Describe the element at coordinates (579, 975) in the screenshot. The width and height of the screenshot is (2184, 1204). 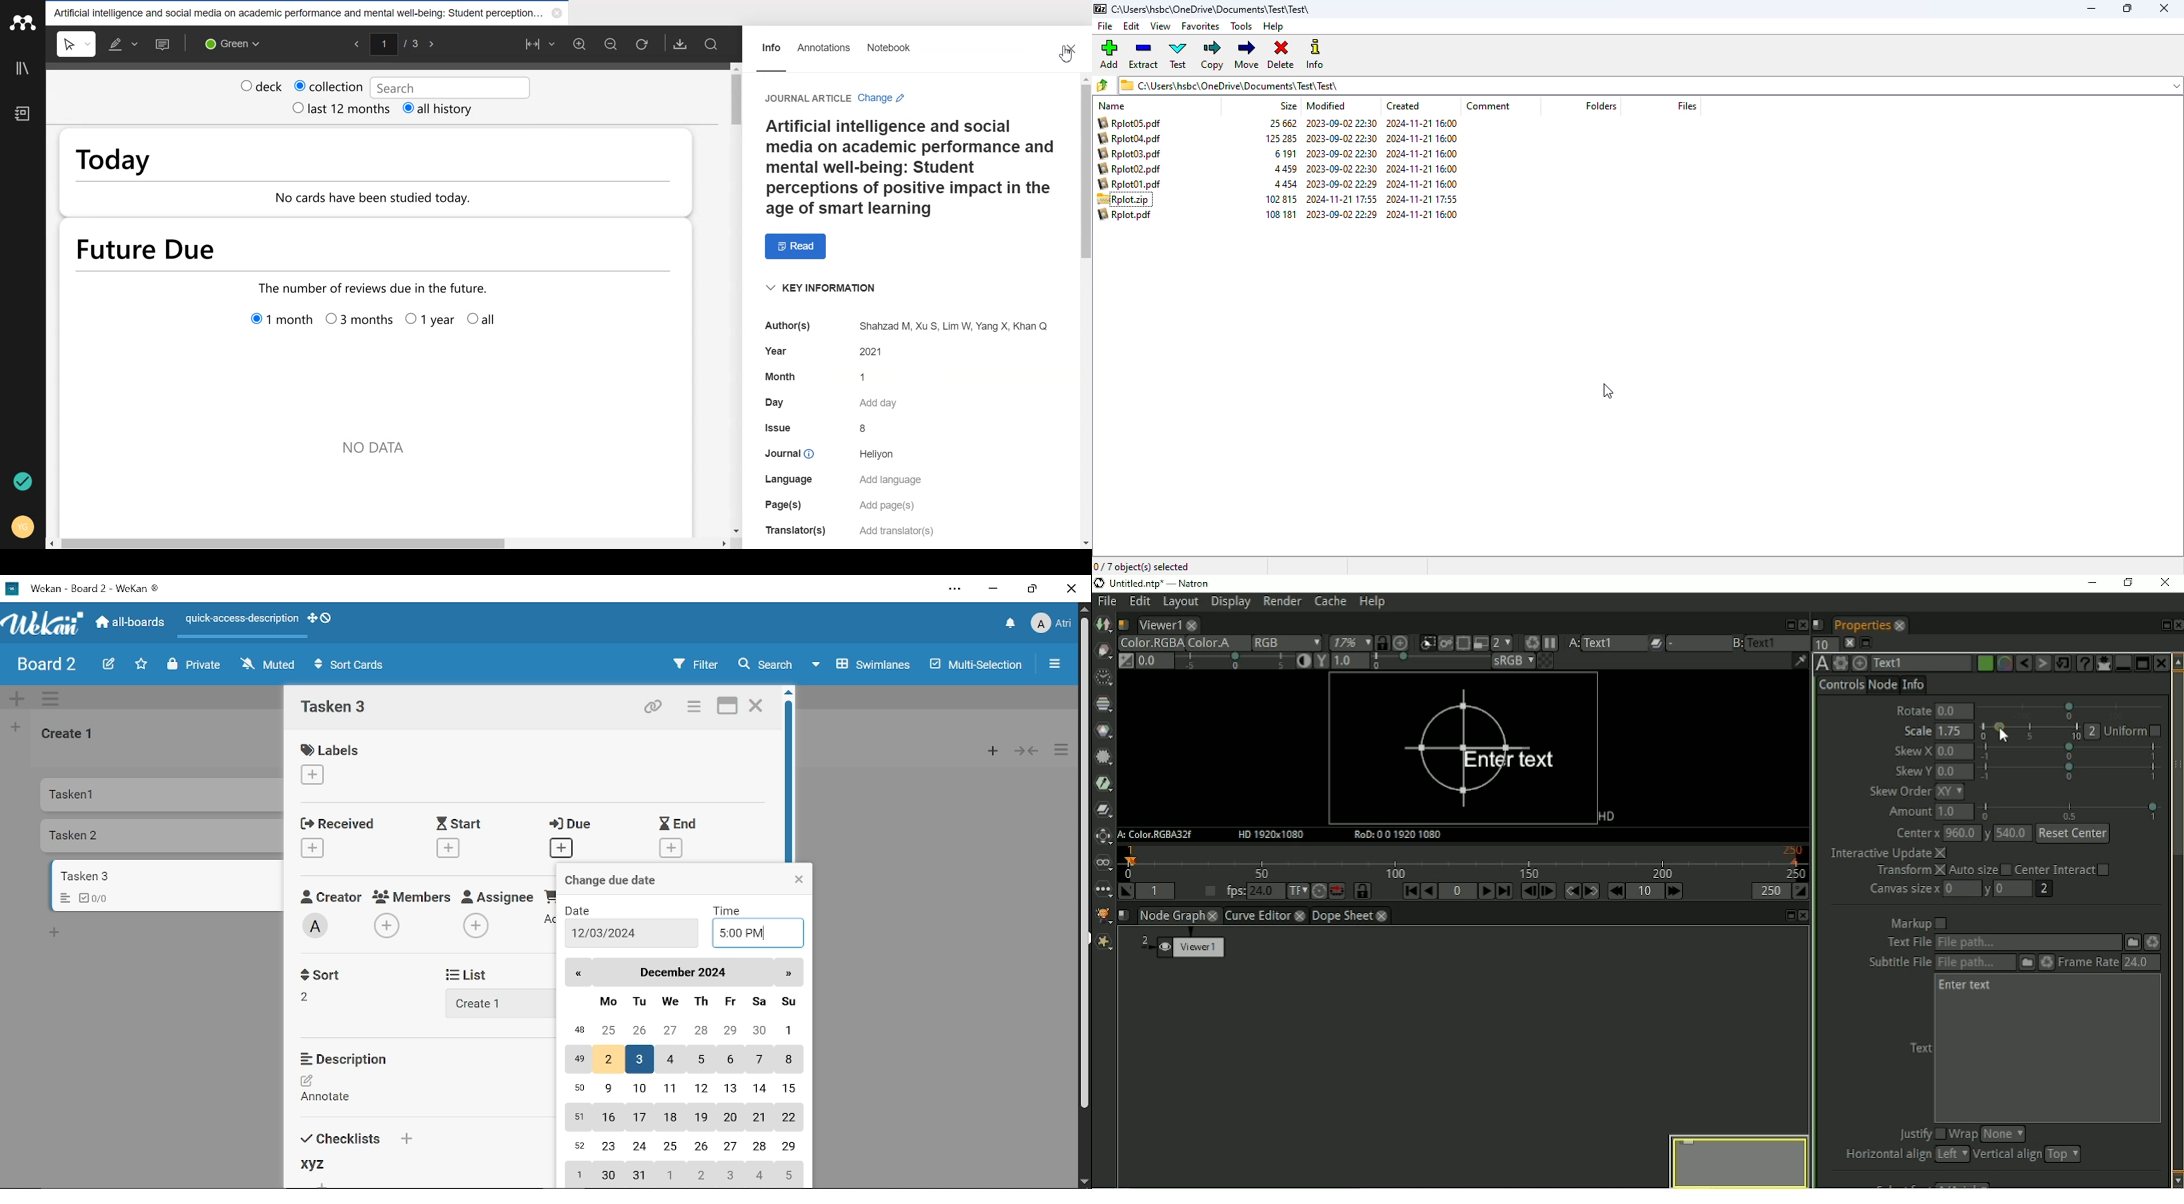
I see `previous month` at that location.